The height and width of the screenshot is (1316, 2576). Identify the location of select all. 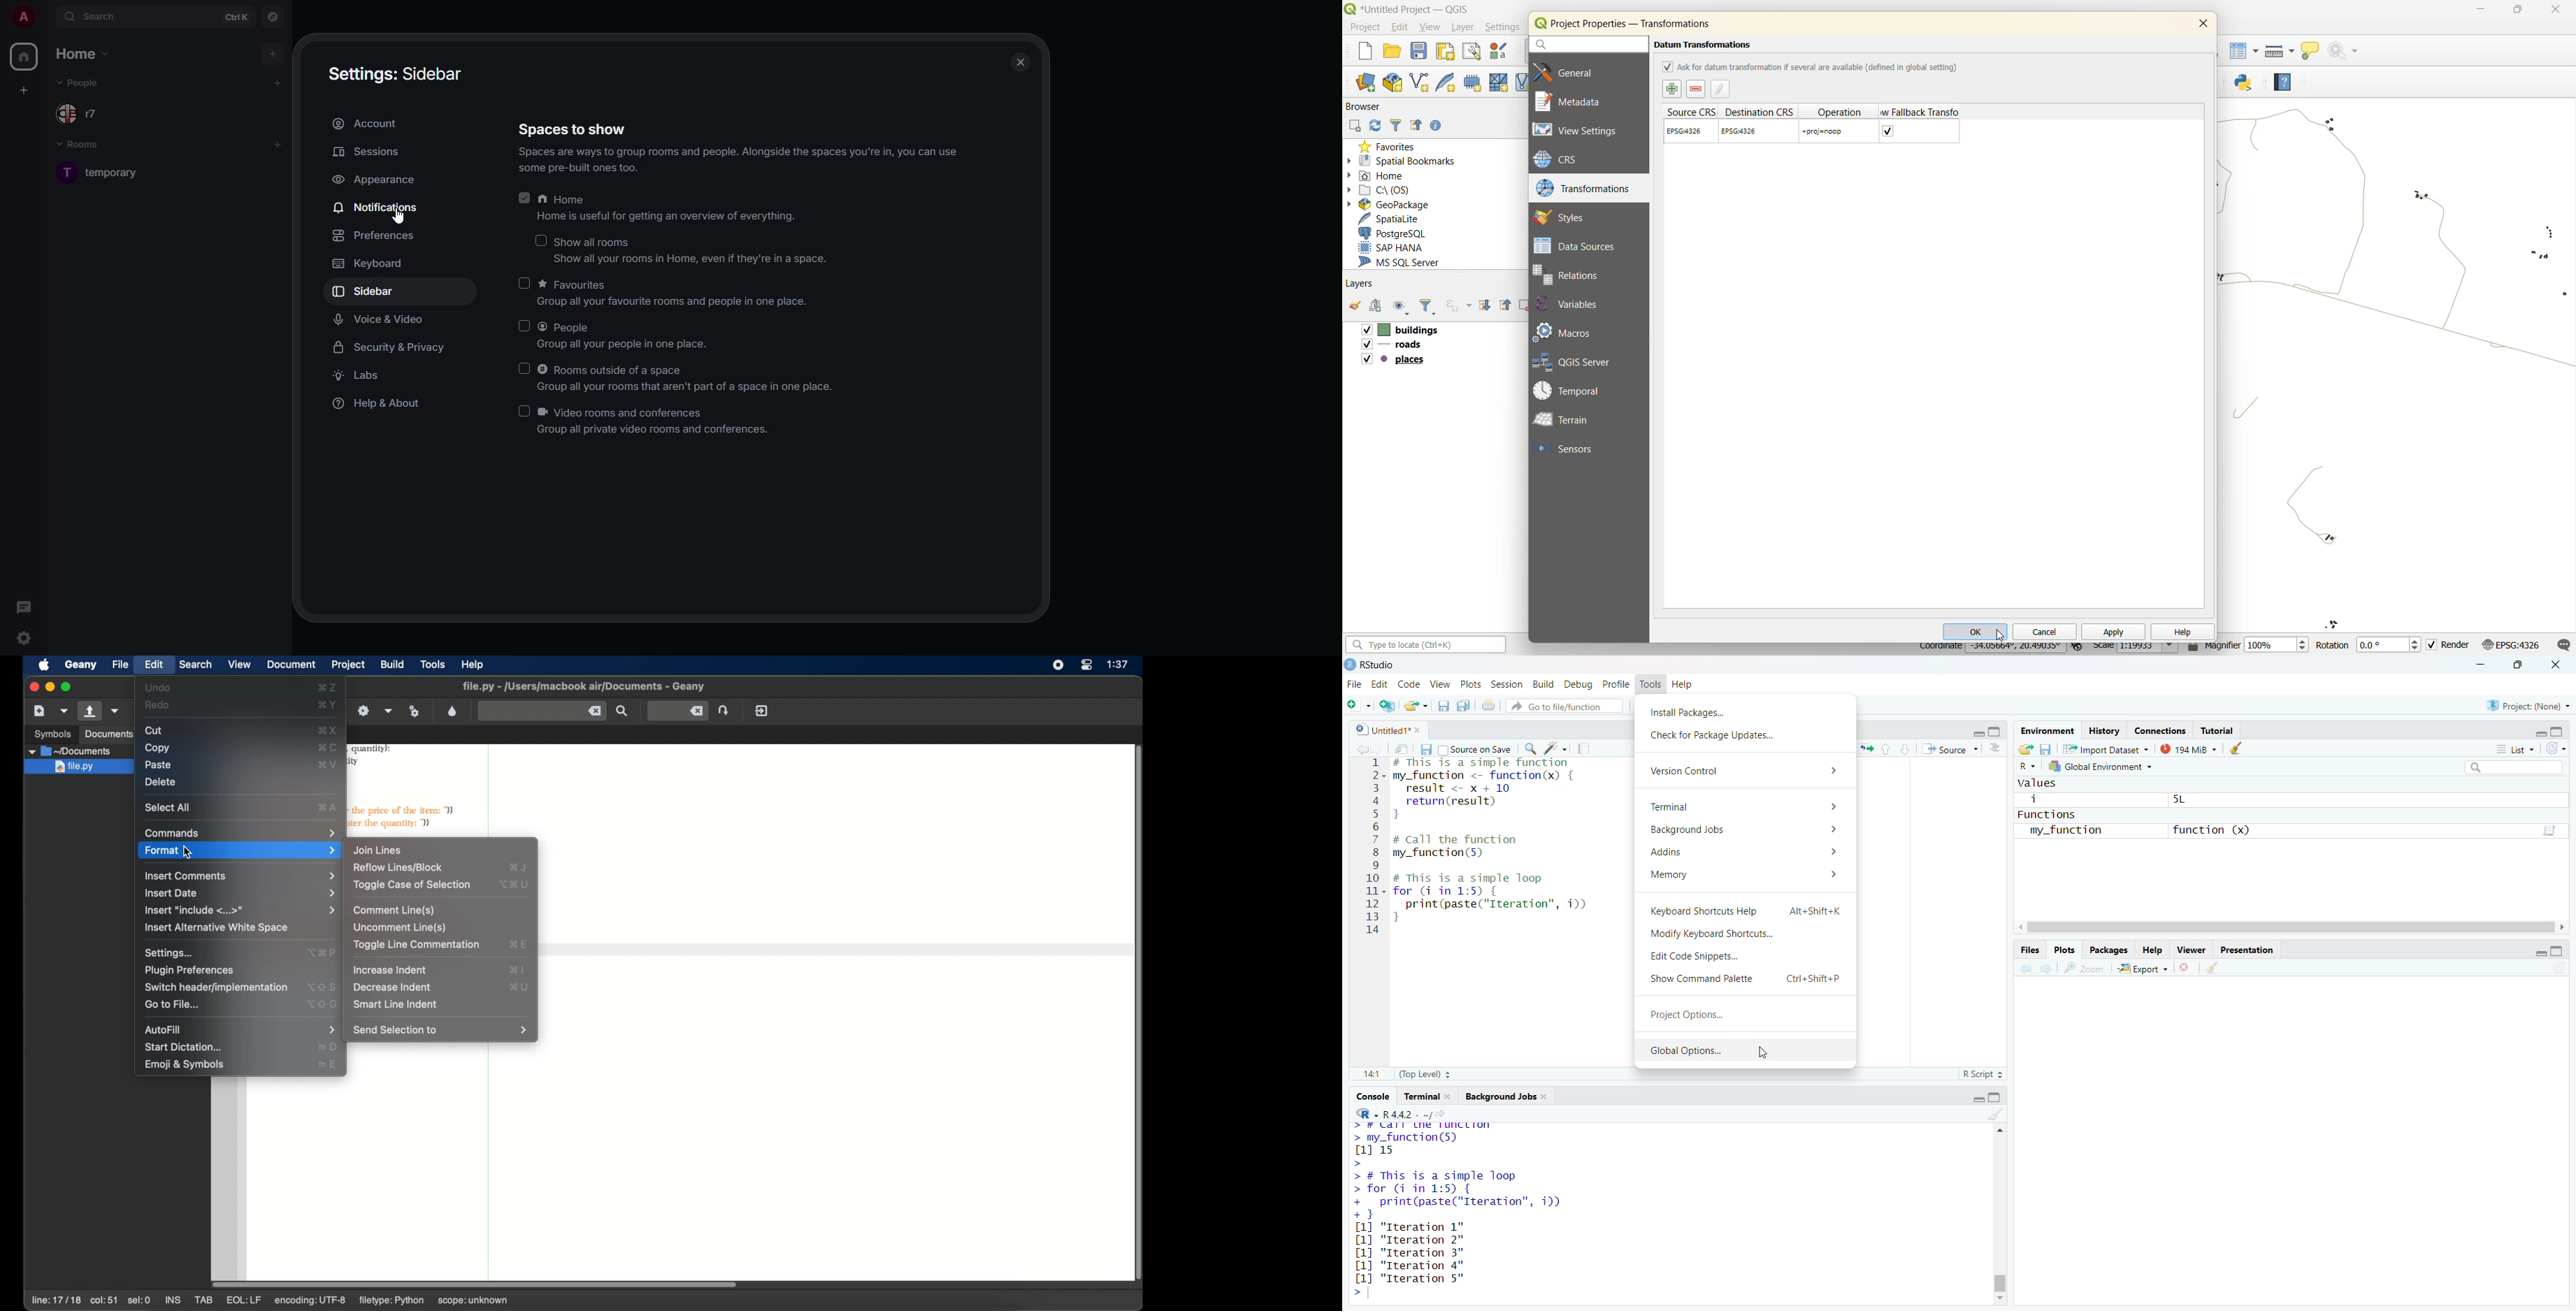
(168, 807).